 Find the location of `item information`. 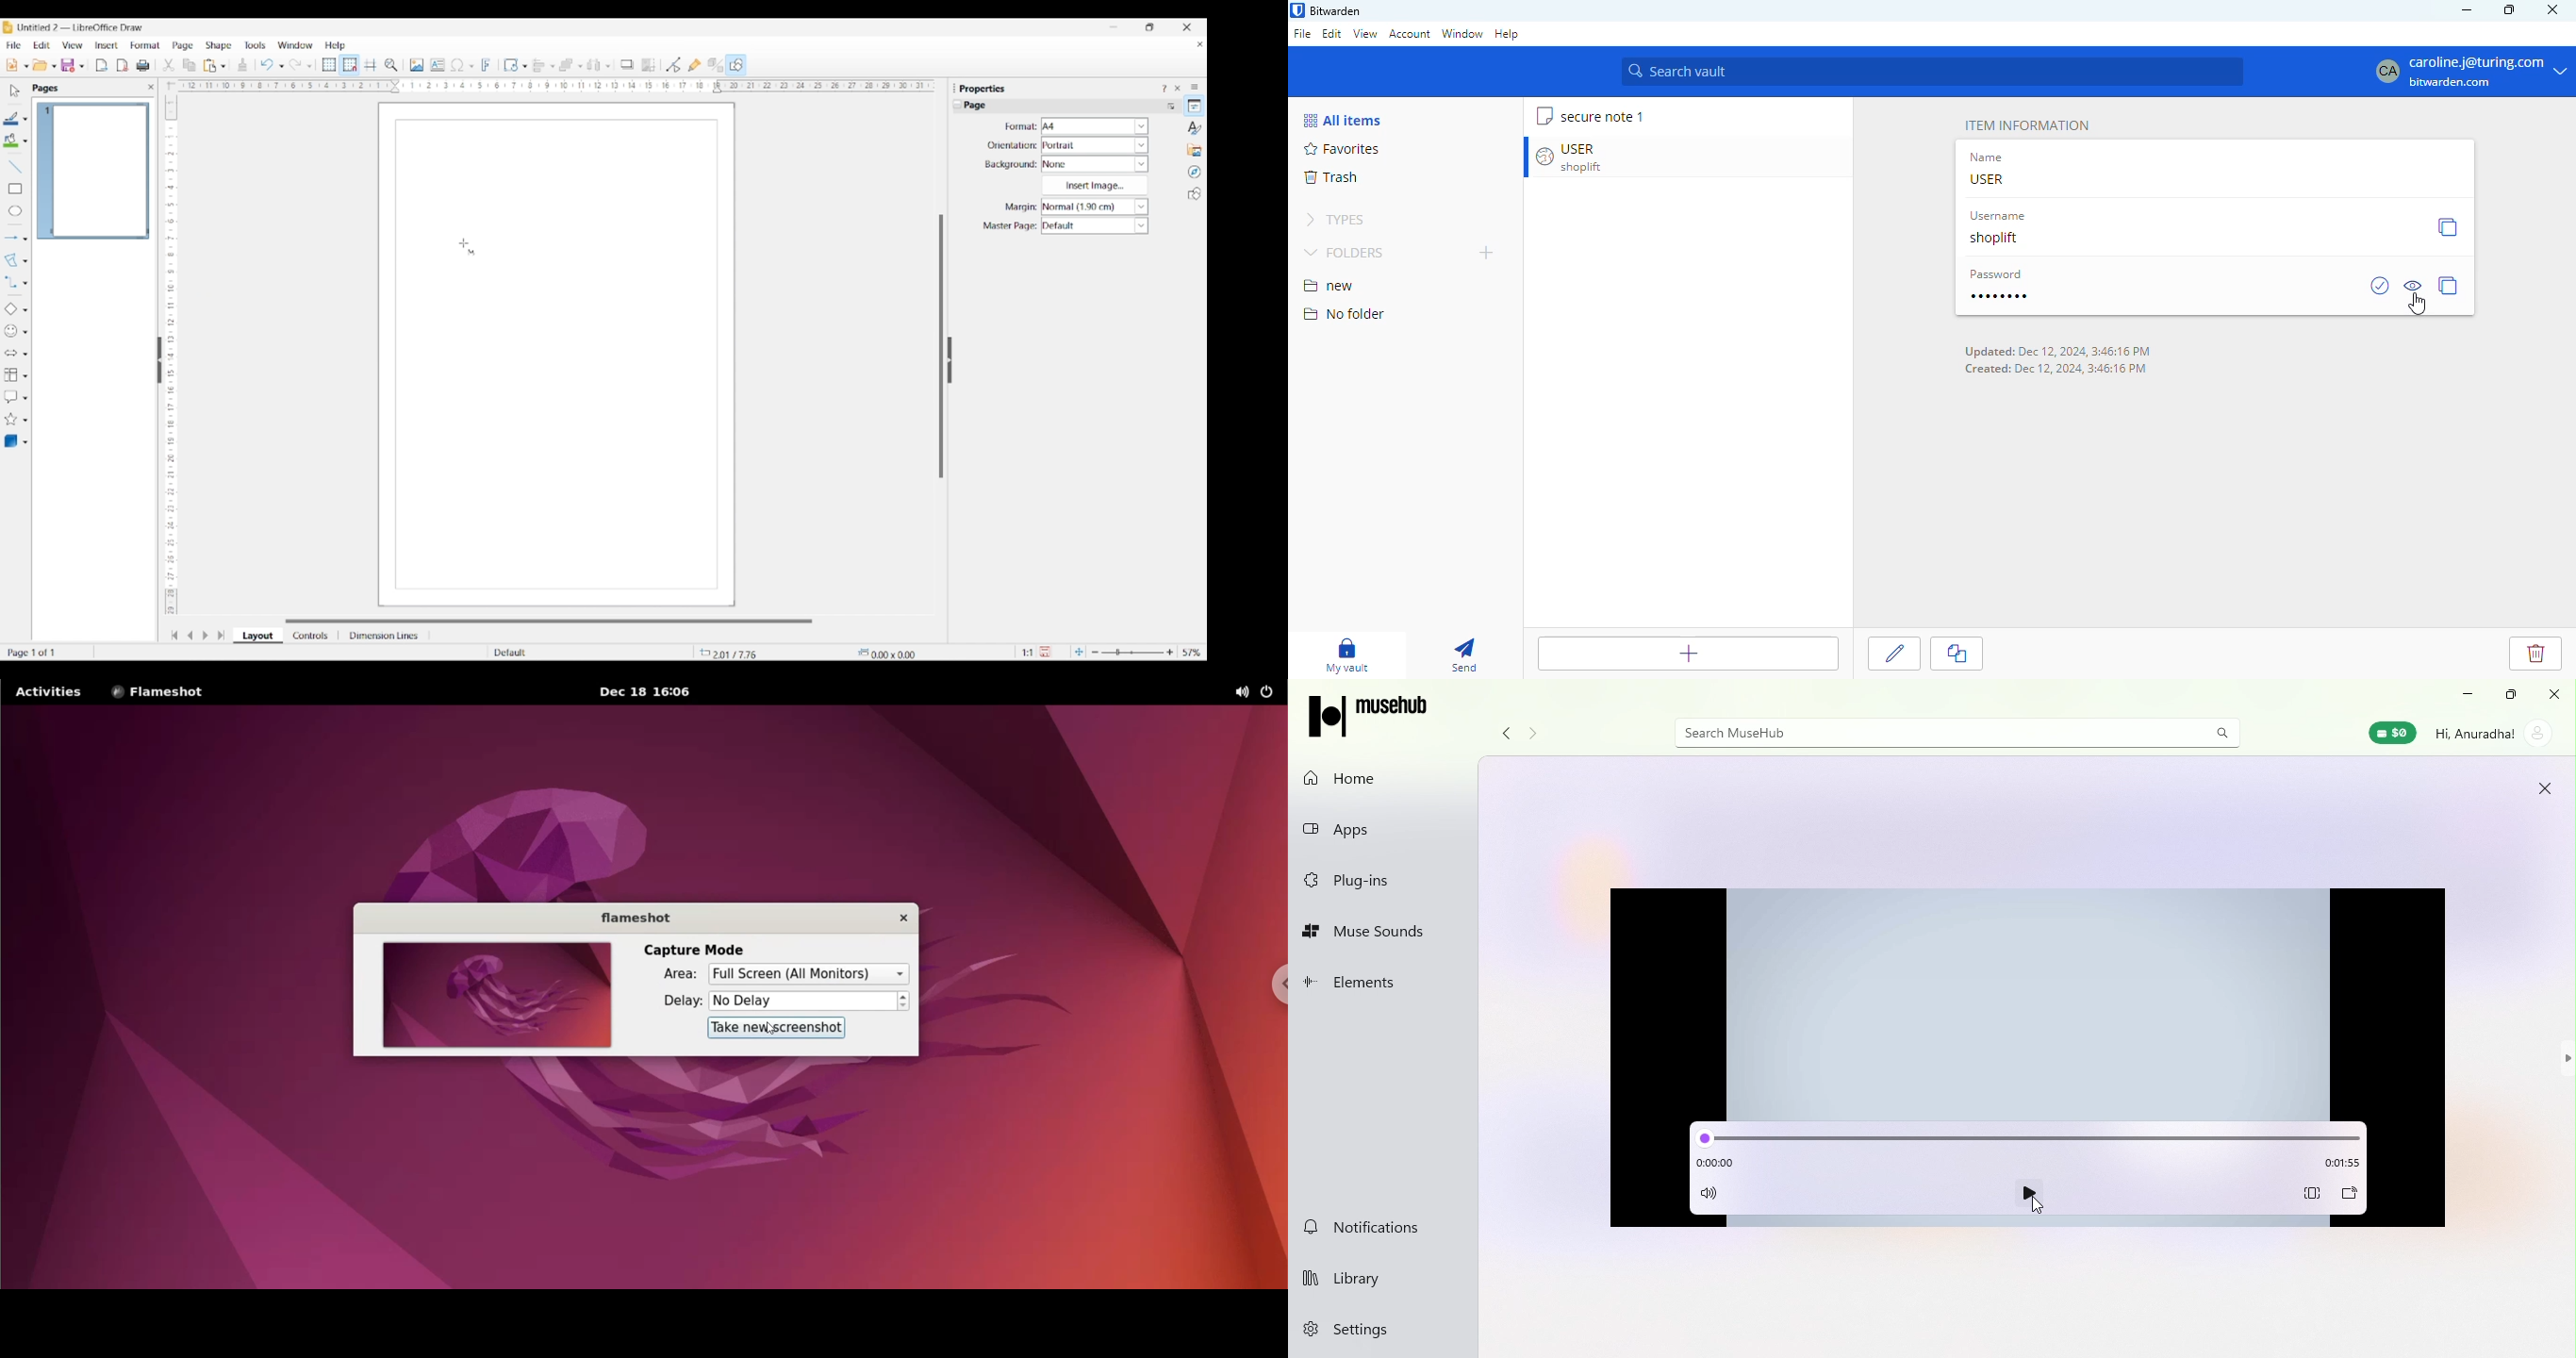

item information is located at coordinates (2026, 125).